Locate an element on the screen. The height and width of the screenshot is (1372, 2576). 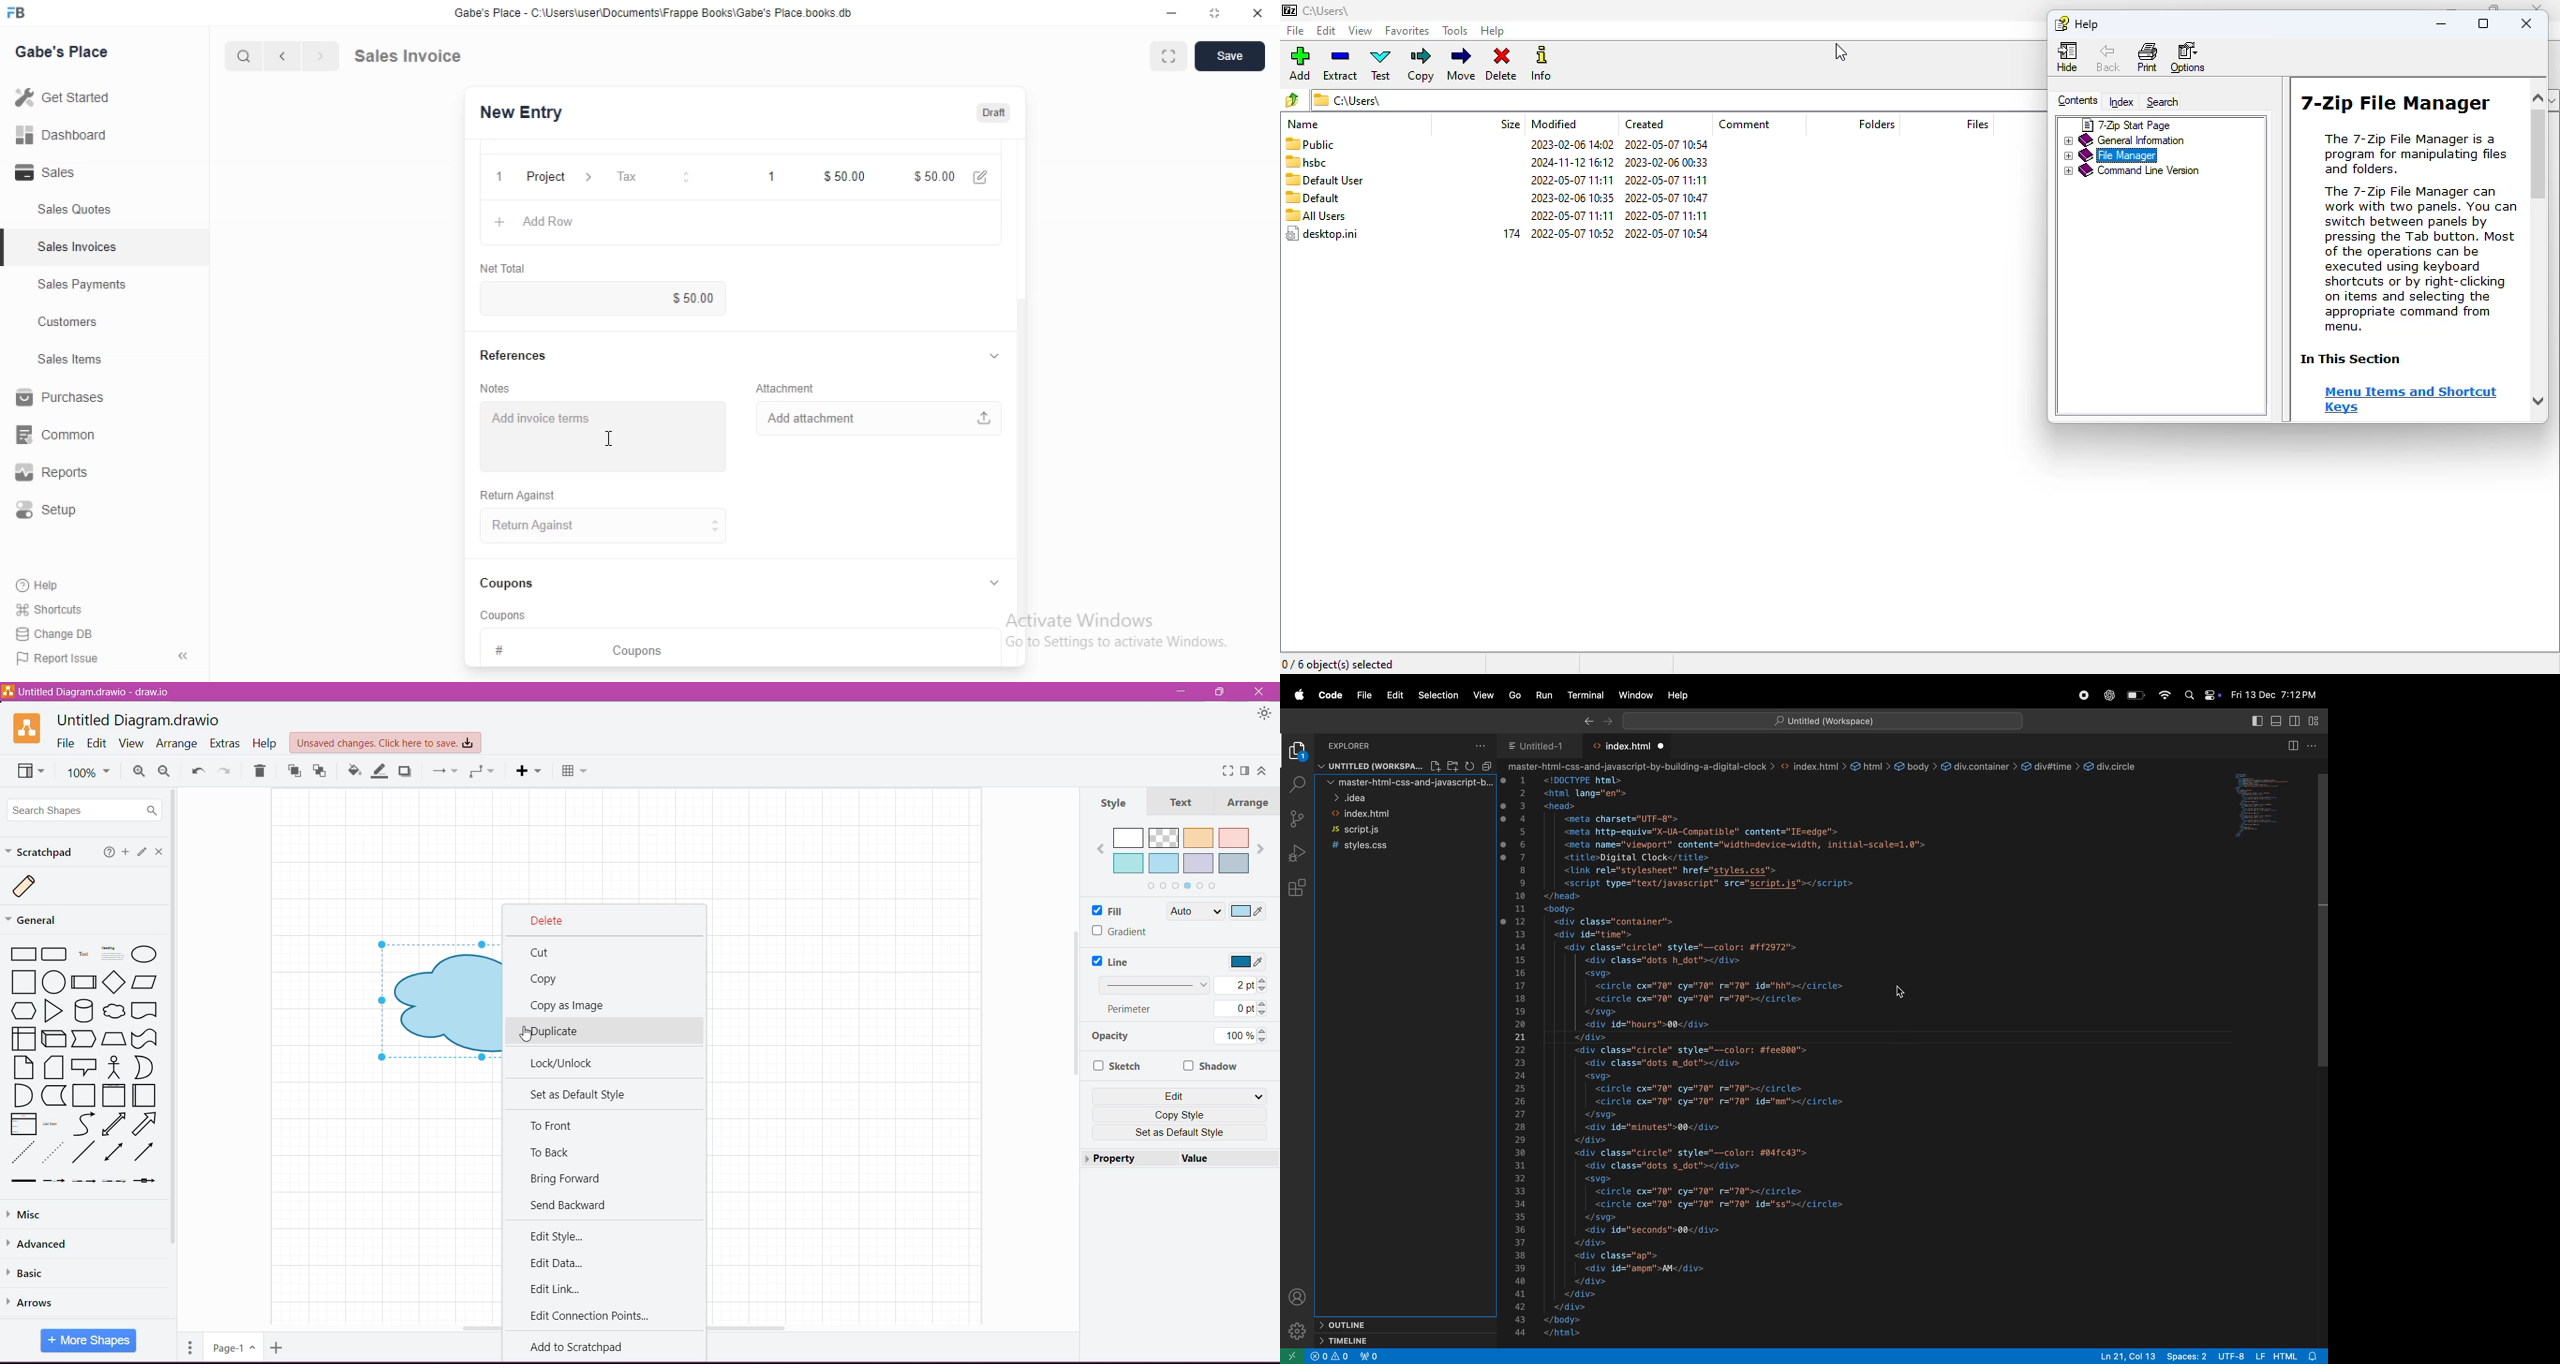
info is located at coordinates (1542, 63).